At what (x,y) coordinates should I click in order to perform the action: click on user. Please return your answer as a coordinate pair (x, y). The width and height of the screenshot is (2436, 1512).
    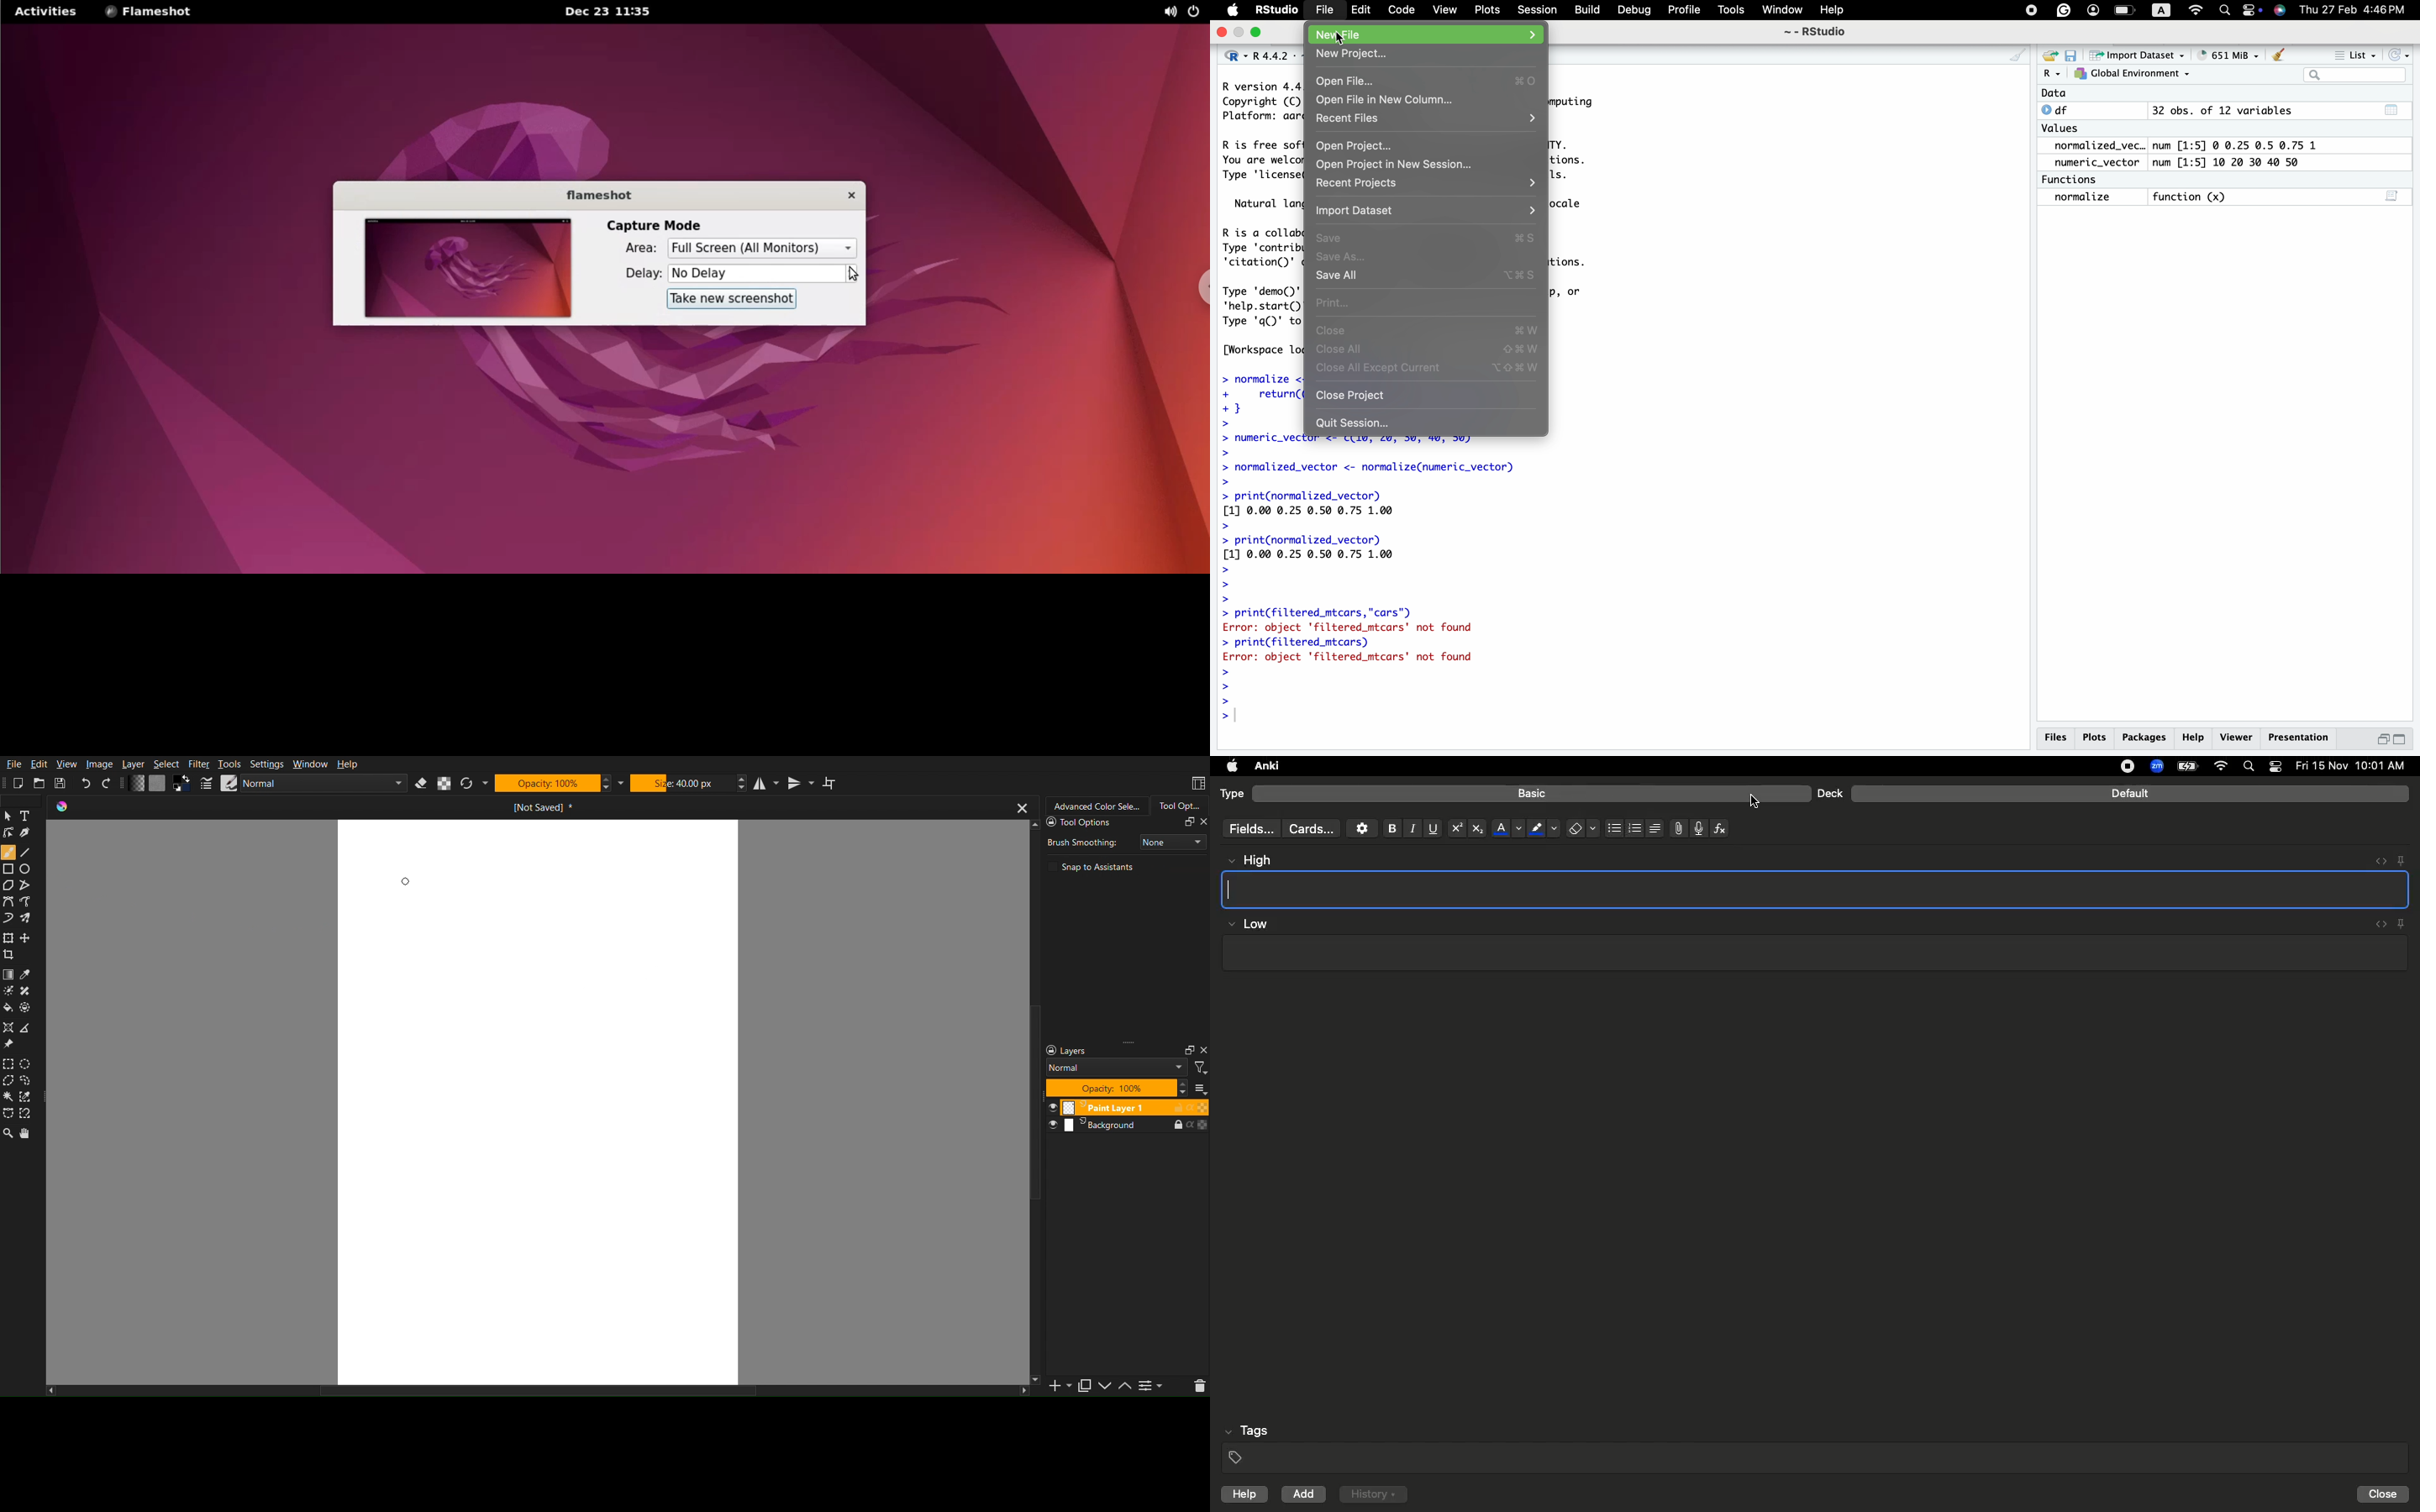
    Looking at the image, I should click on (2096, 10).